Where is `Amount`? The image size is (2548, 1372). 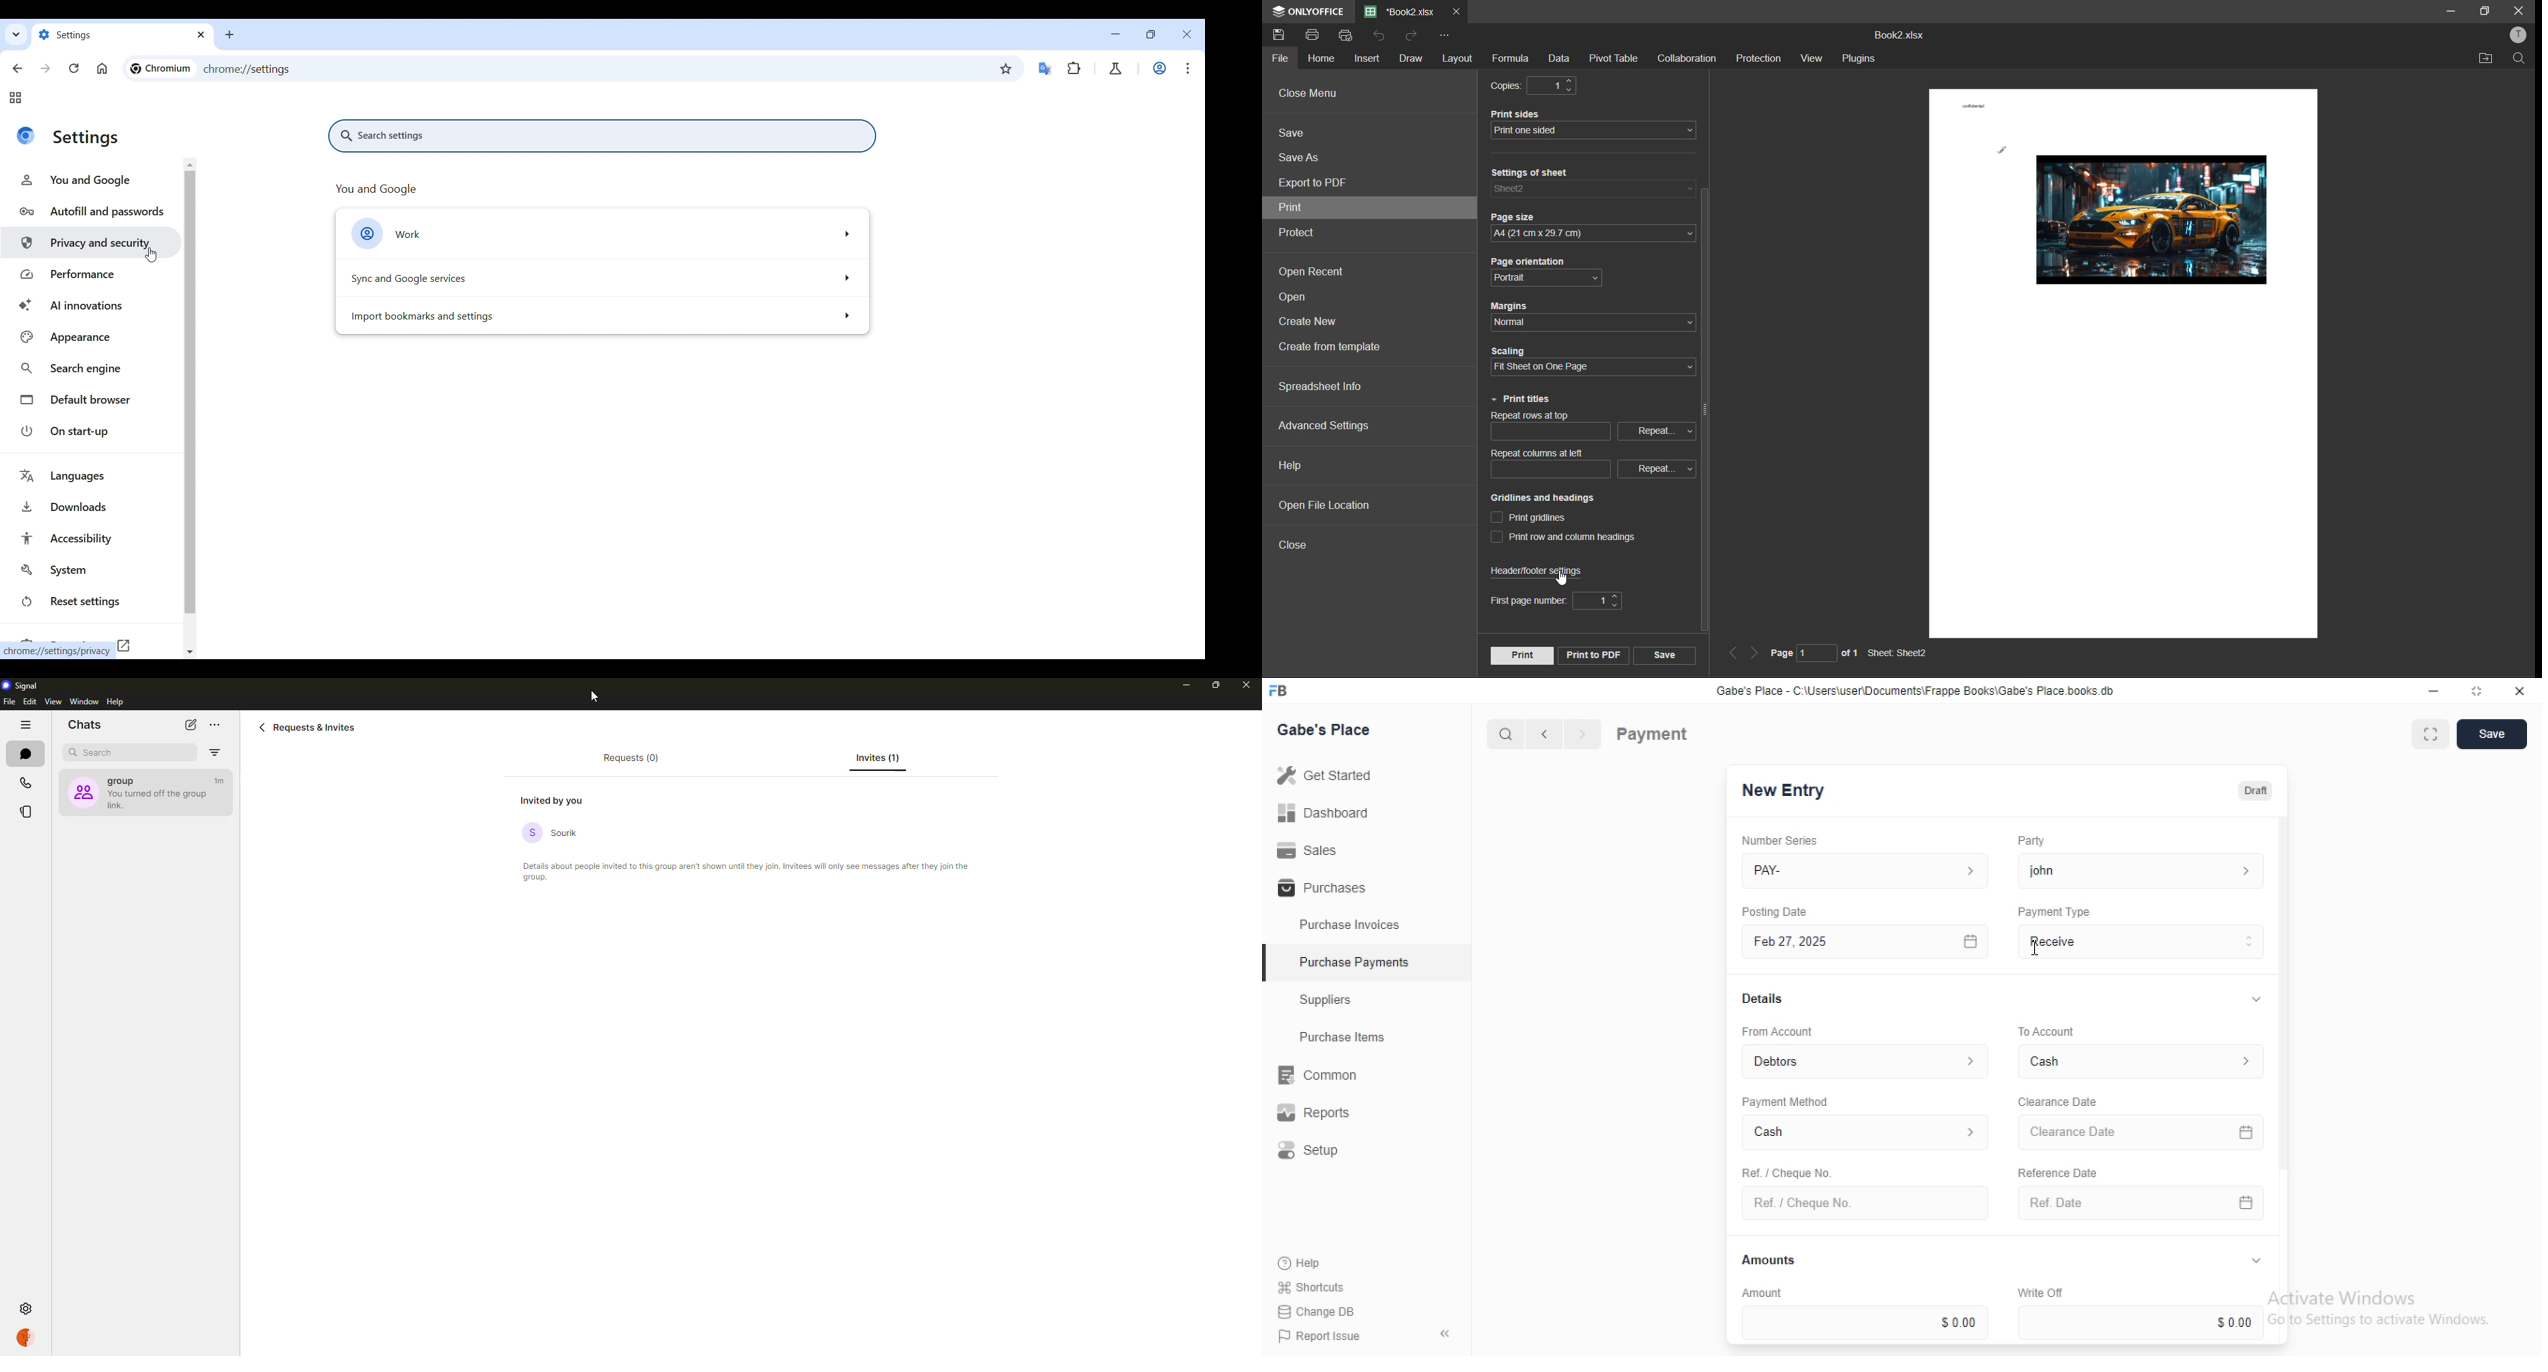 Amount is located at coordinates (1759, 1292).